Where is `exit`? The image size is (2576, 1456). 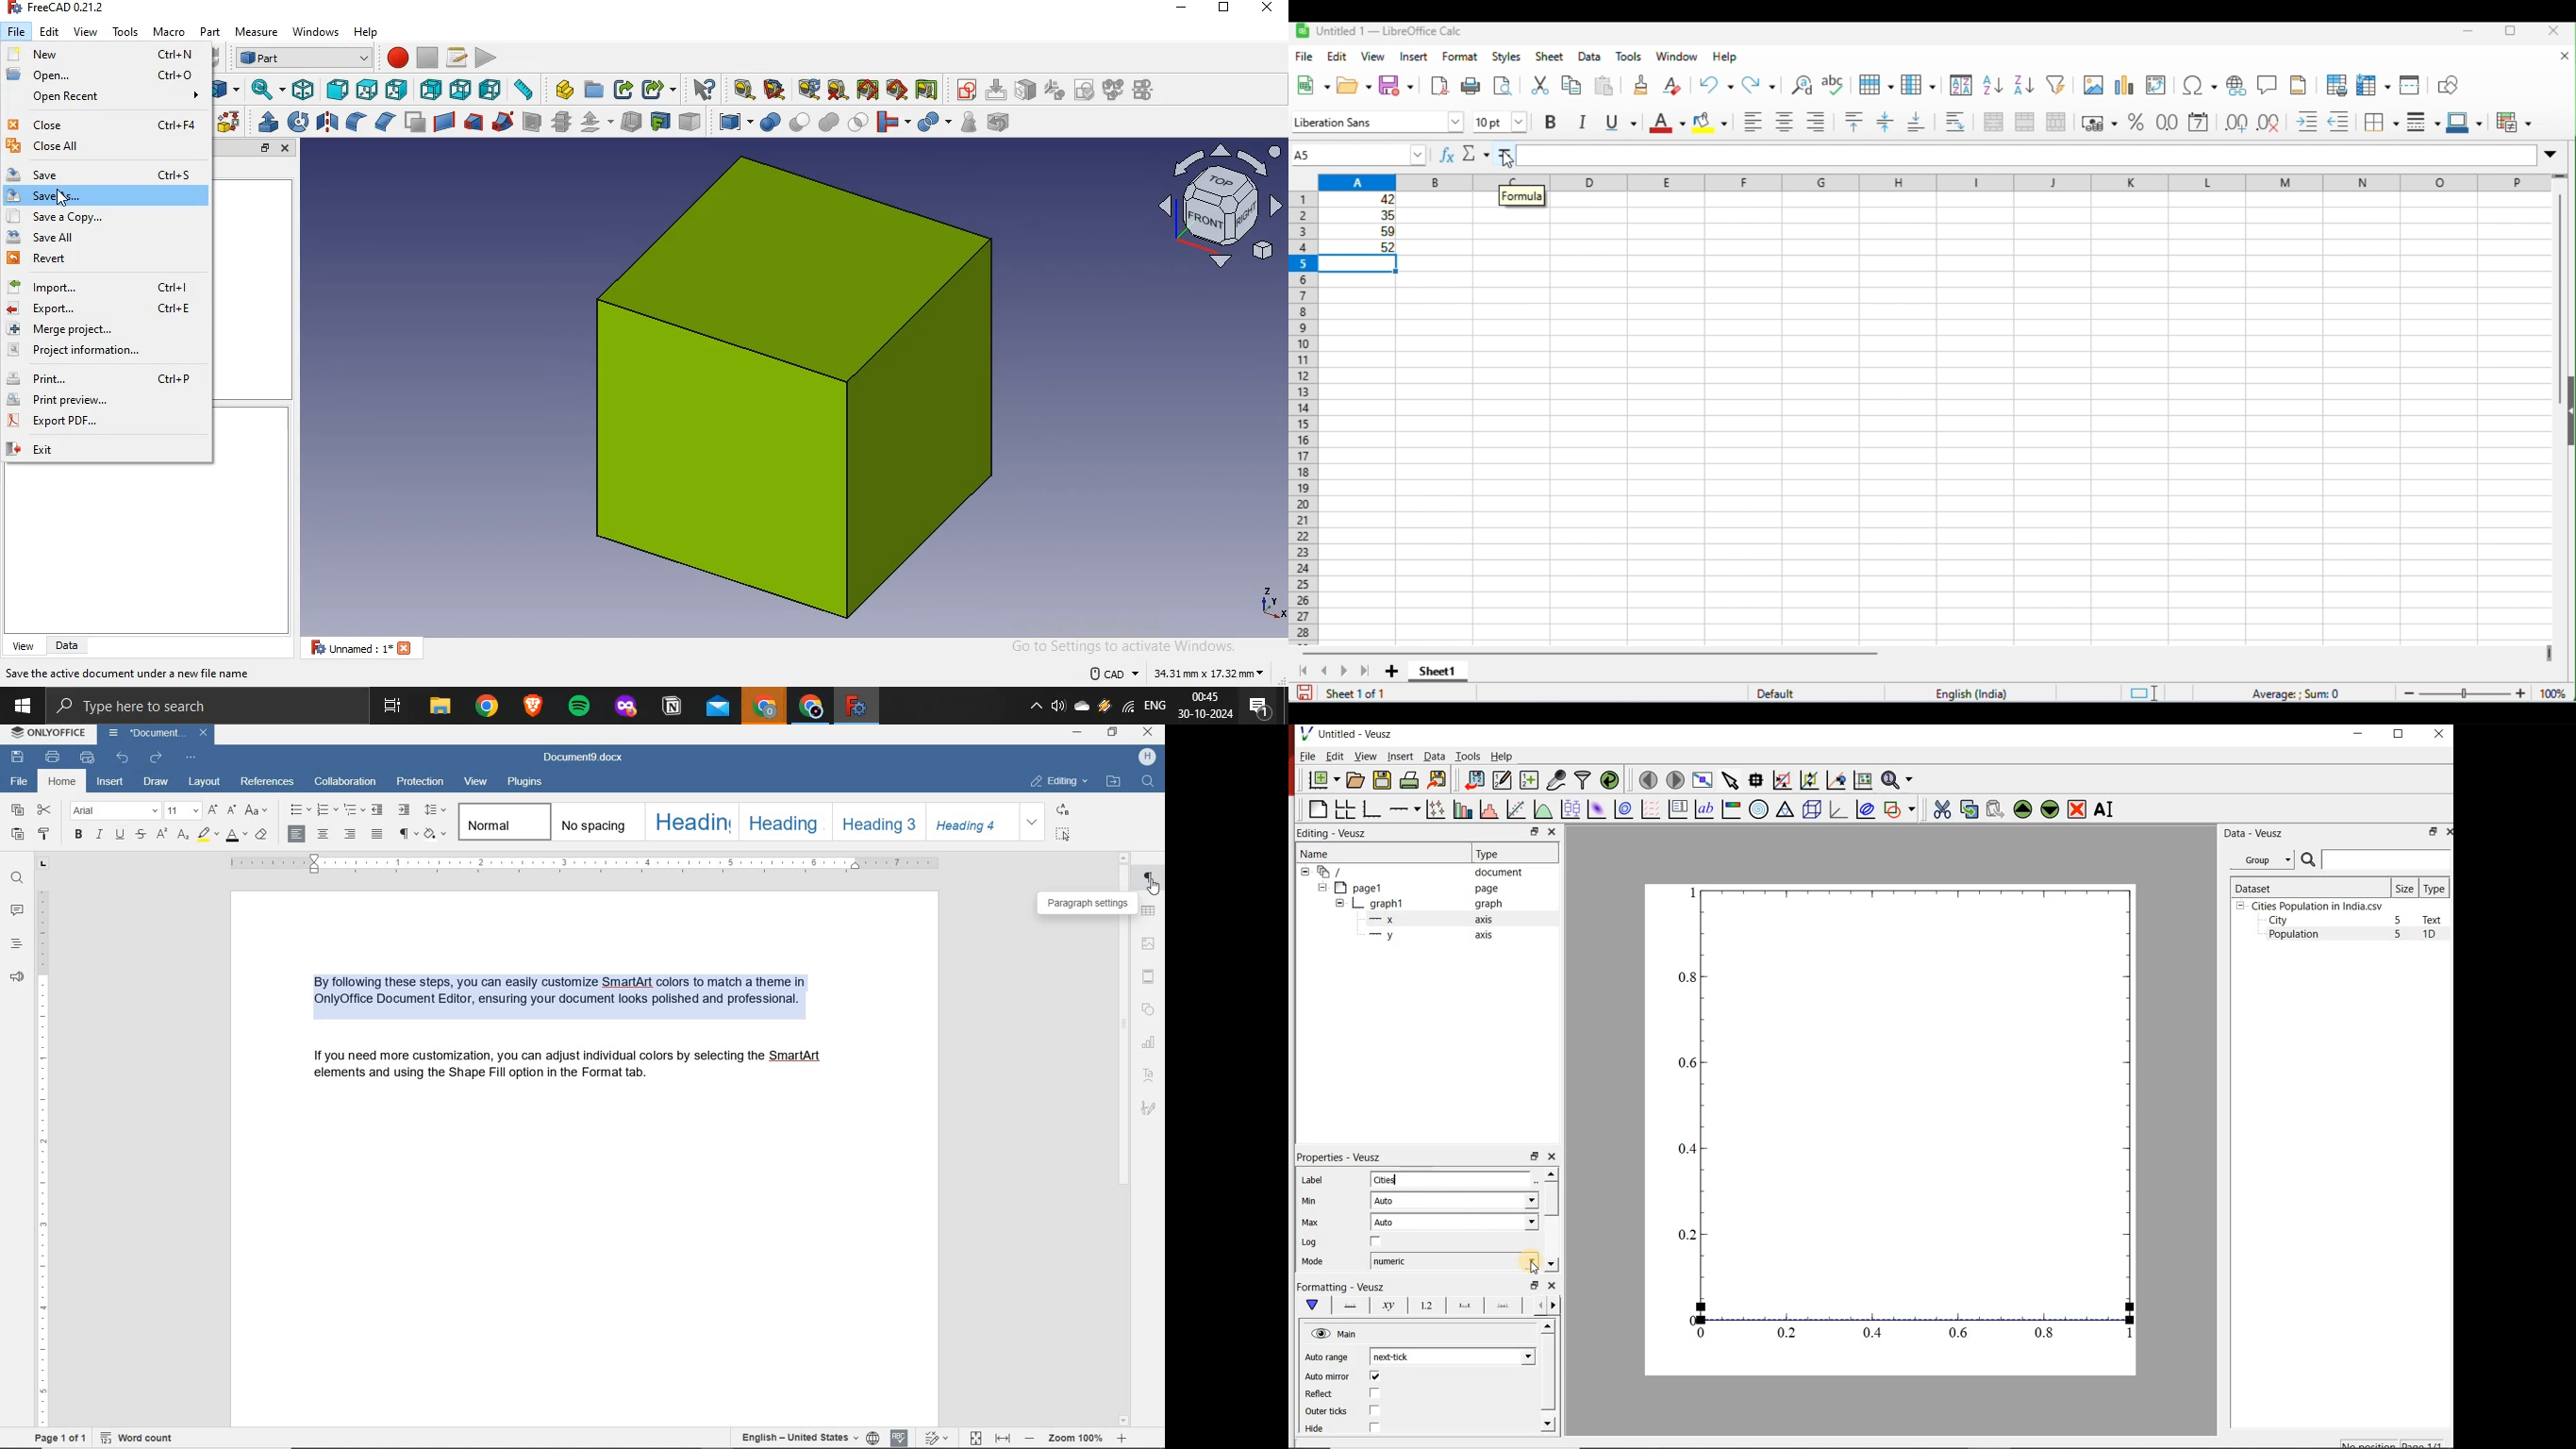 exit is located at coordinates (102, 447).